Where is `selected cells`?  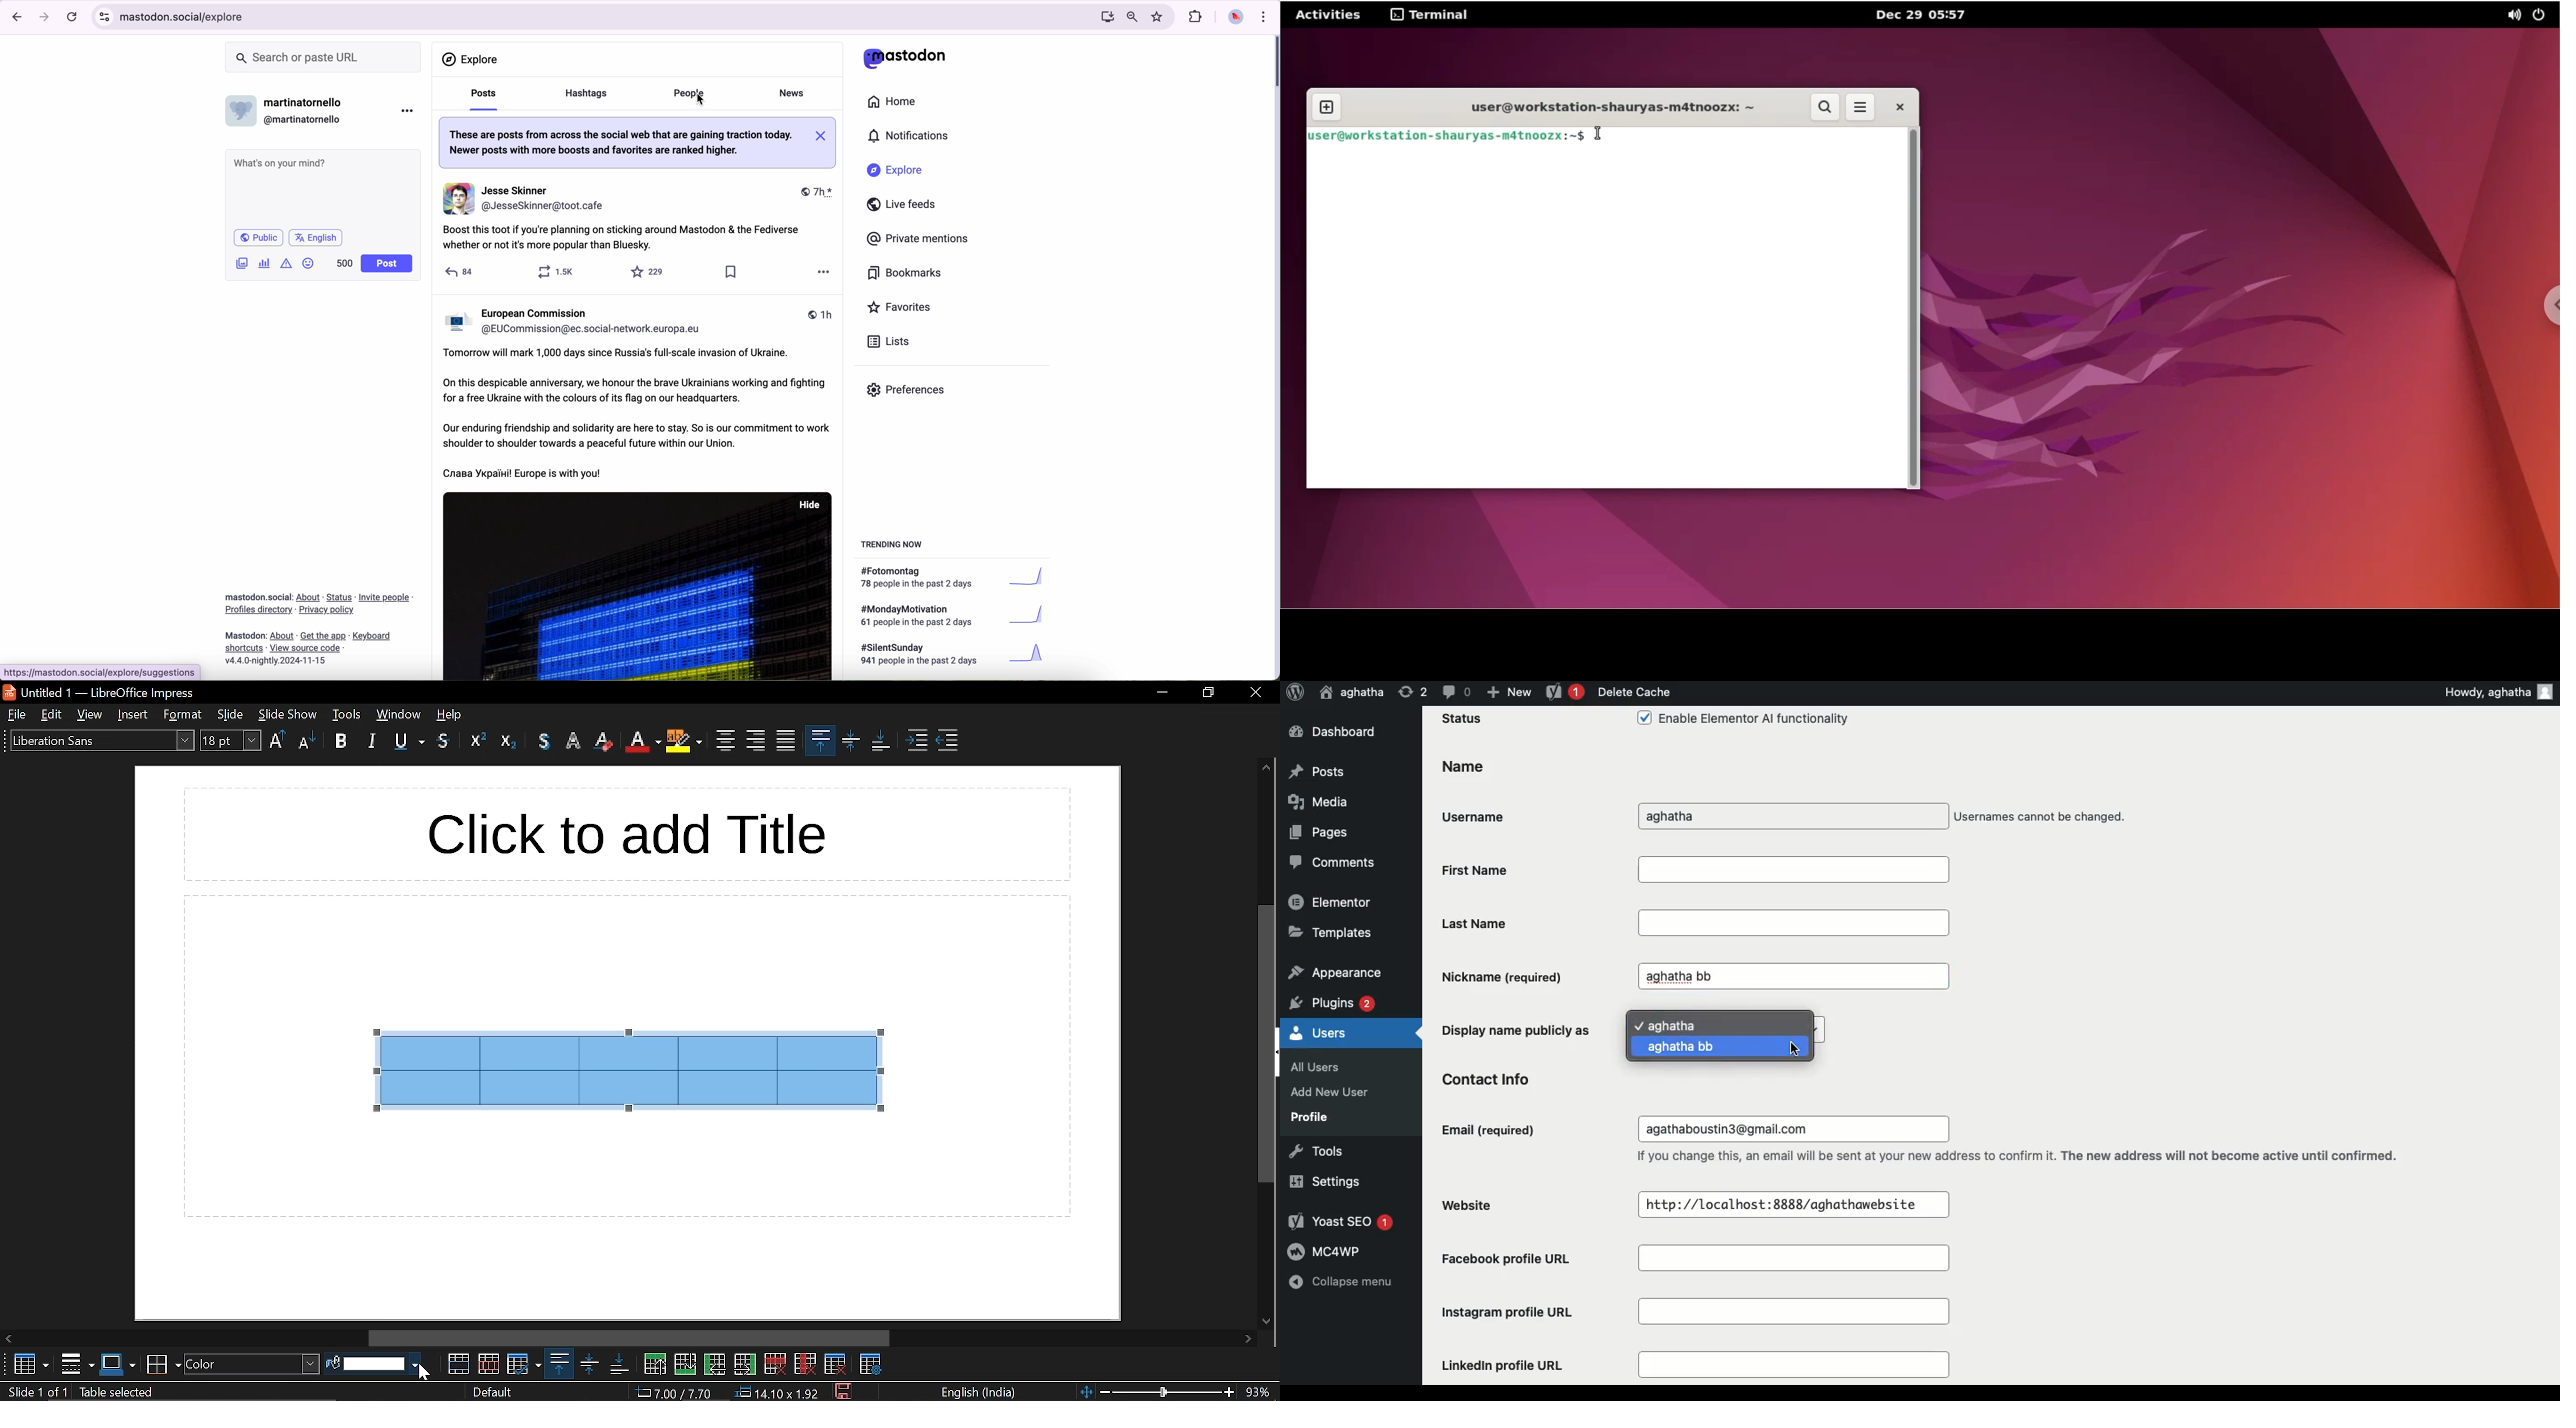
selected cells is located at coordinates (636, 1067).